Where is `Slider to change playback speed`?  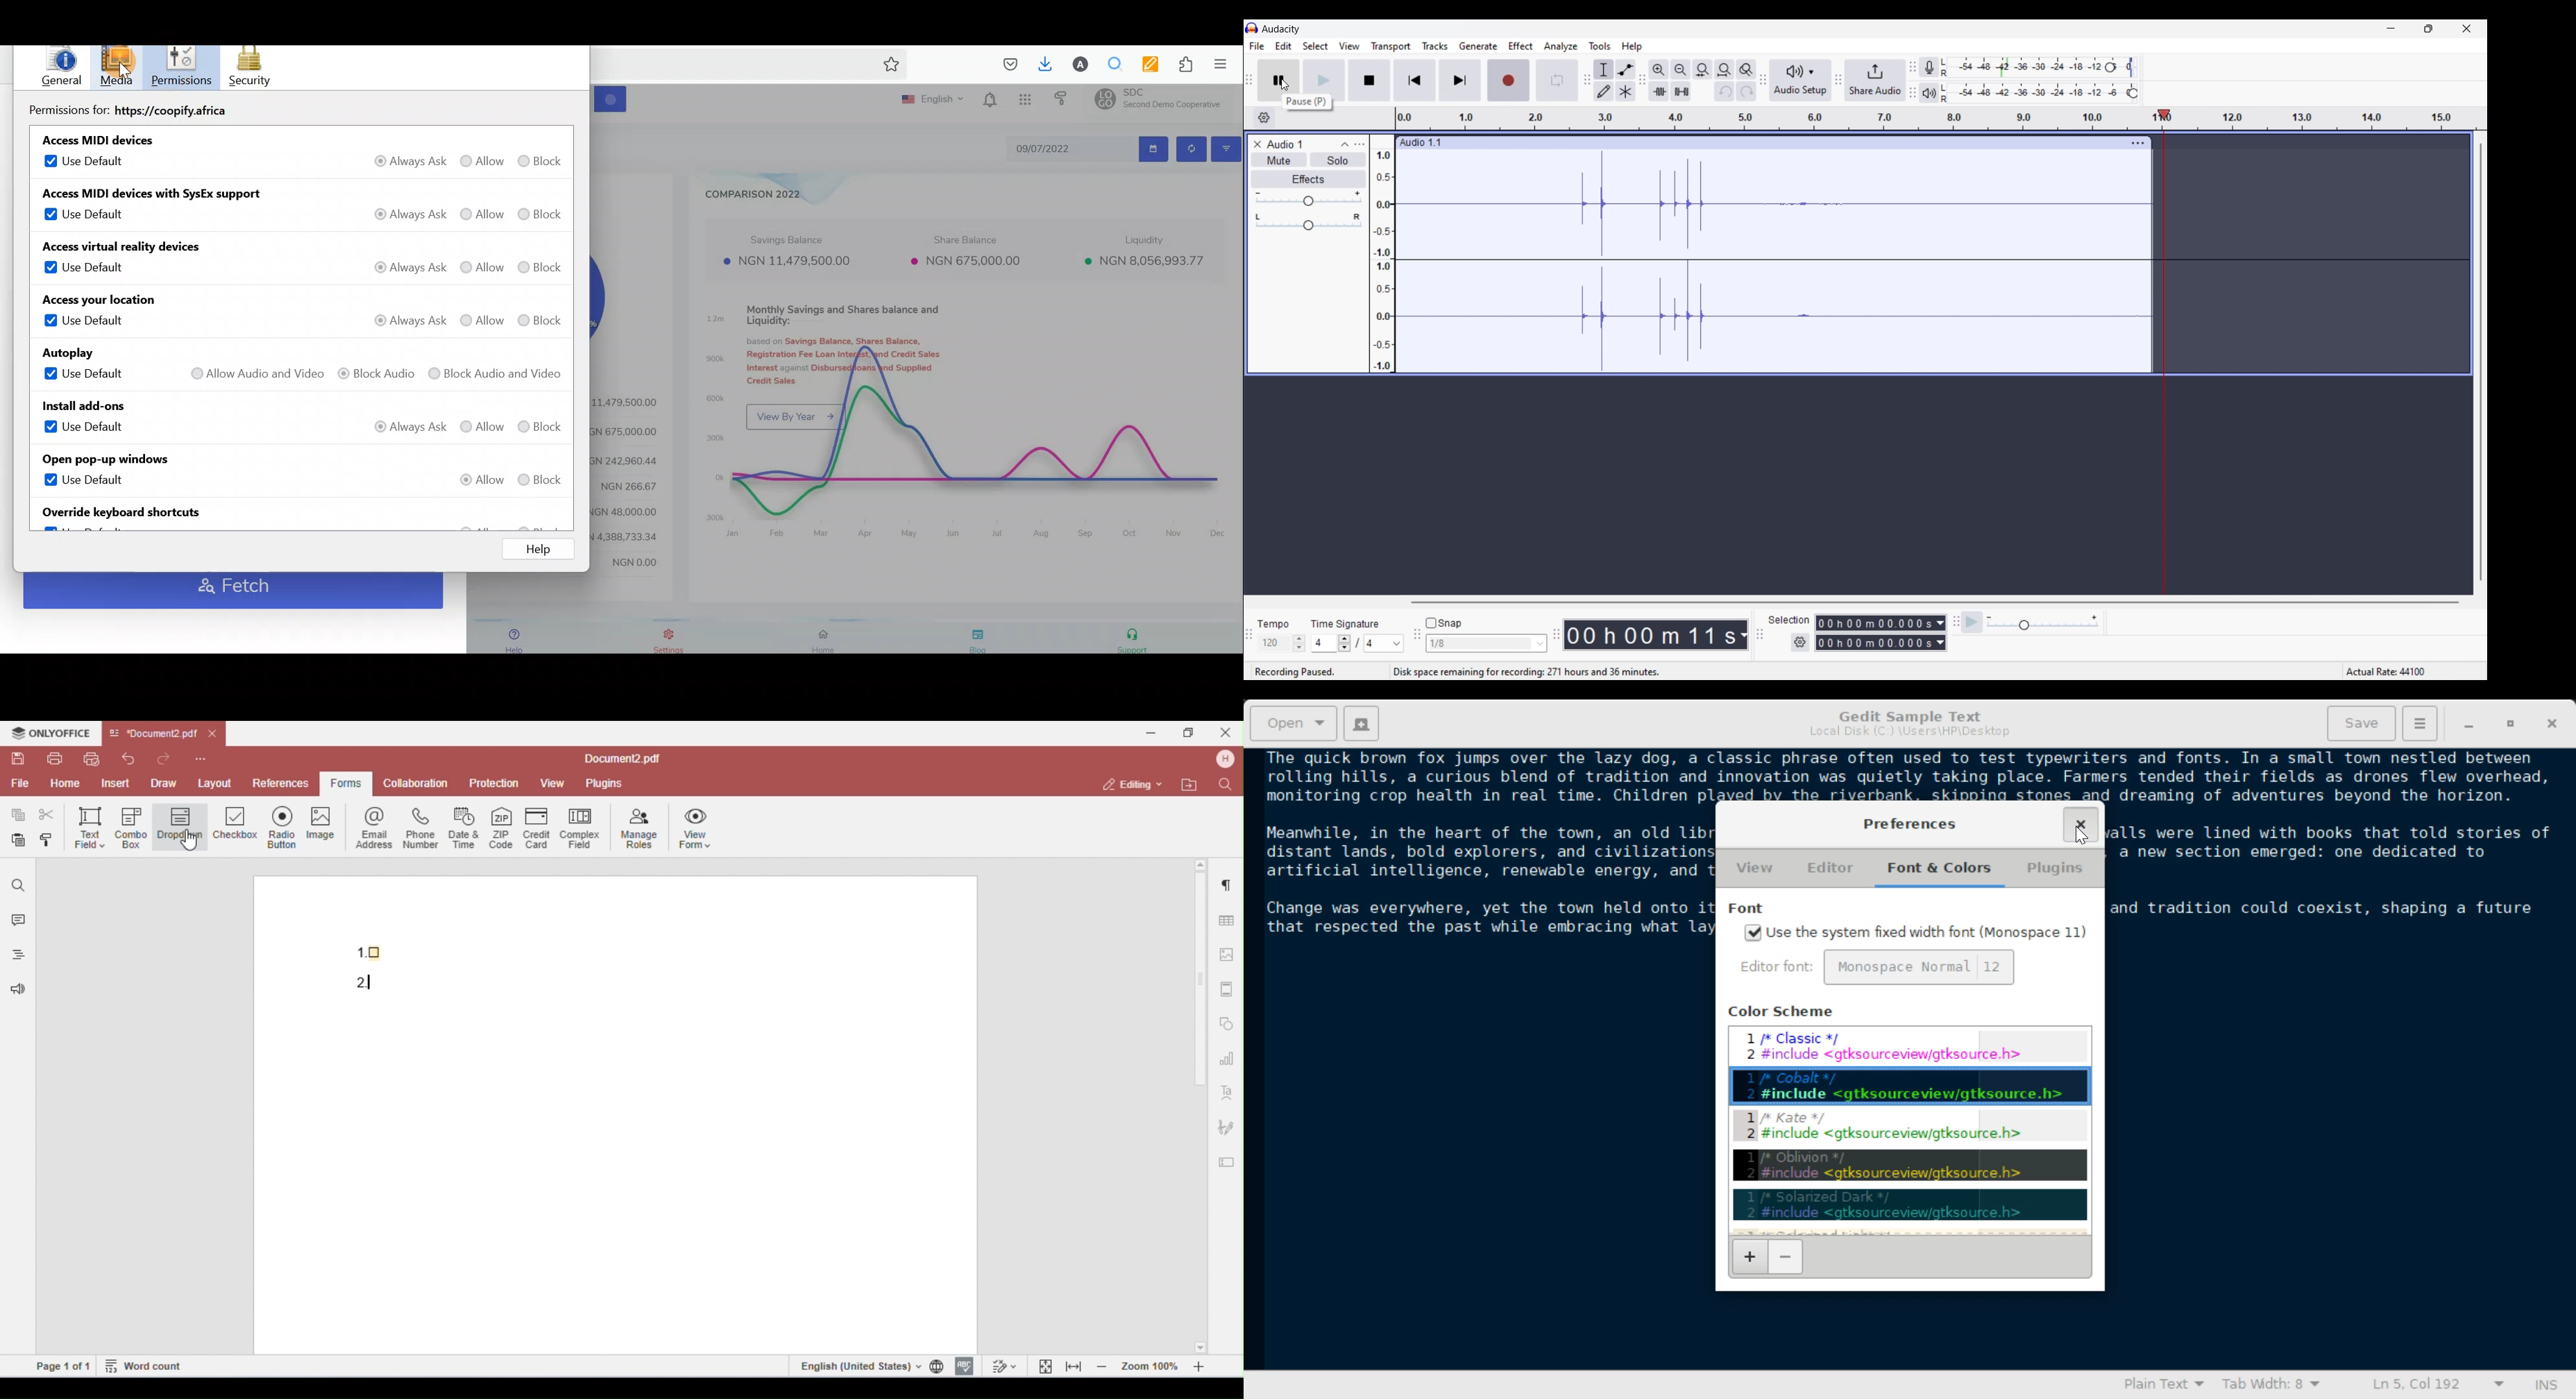
Slider to change playback speed is located at coordinates (2043, 626).